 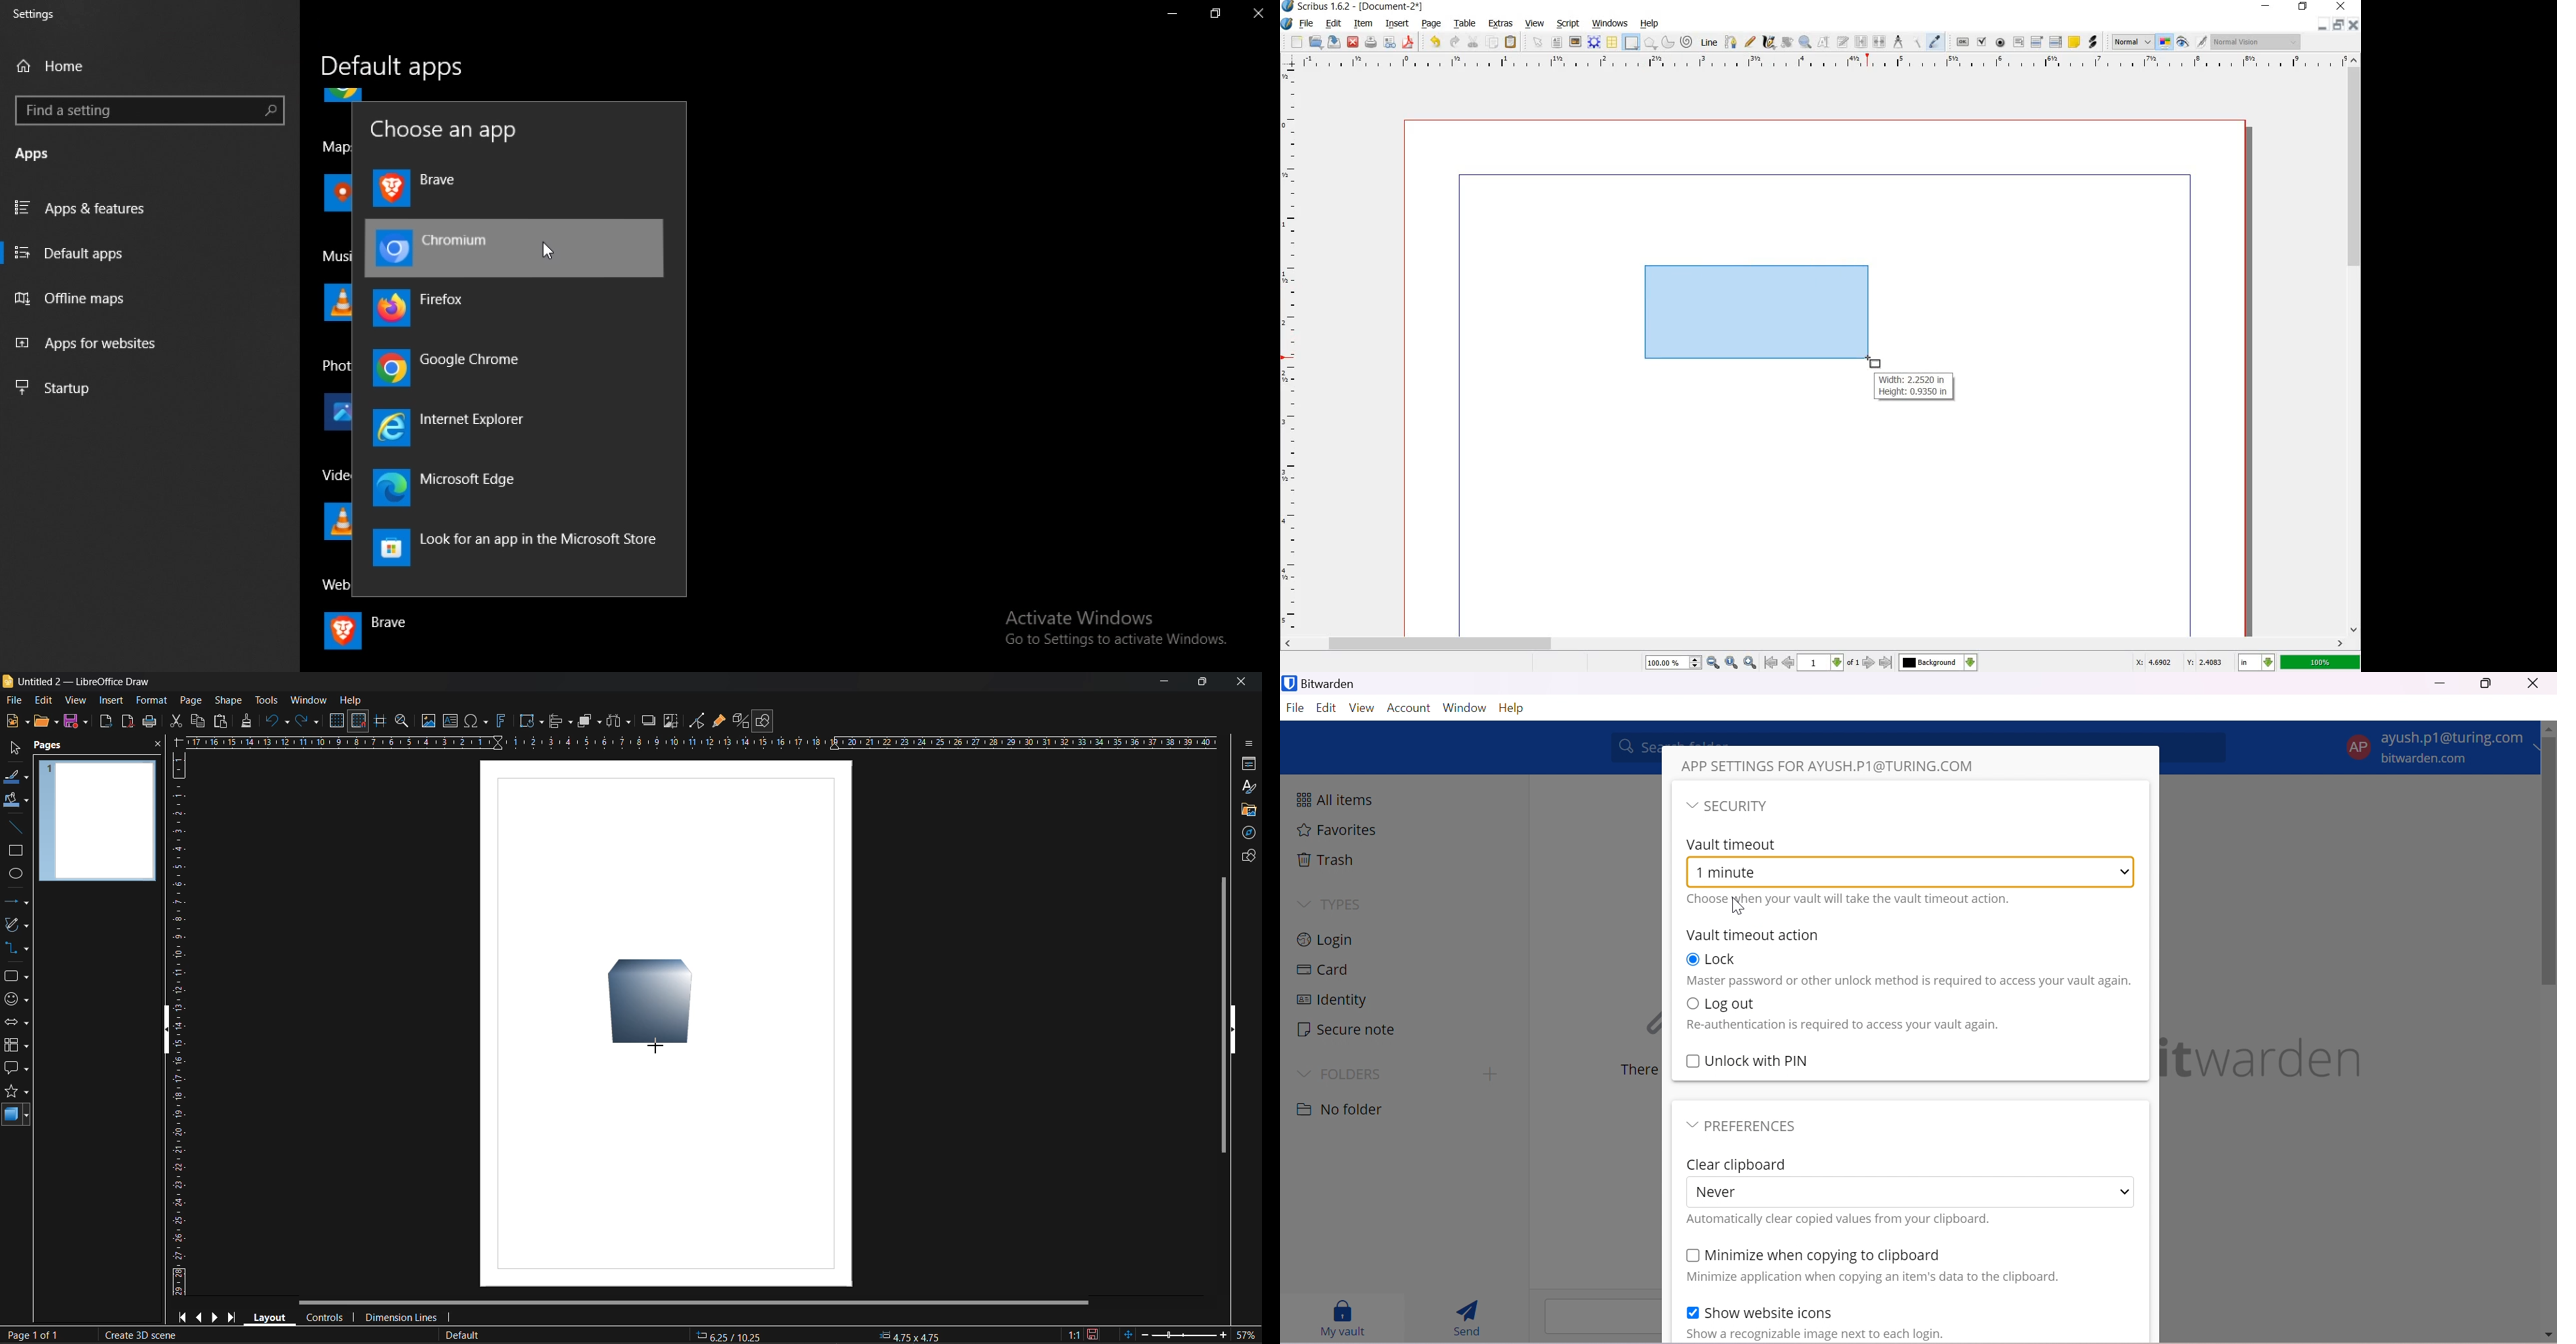 I want to click on default apps, so click(x=397, y=68).